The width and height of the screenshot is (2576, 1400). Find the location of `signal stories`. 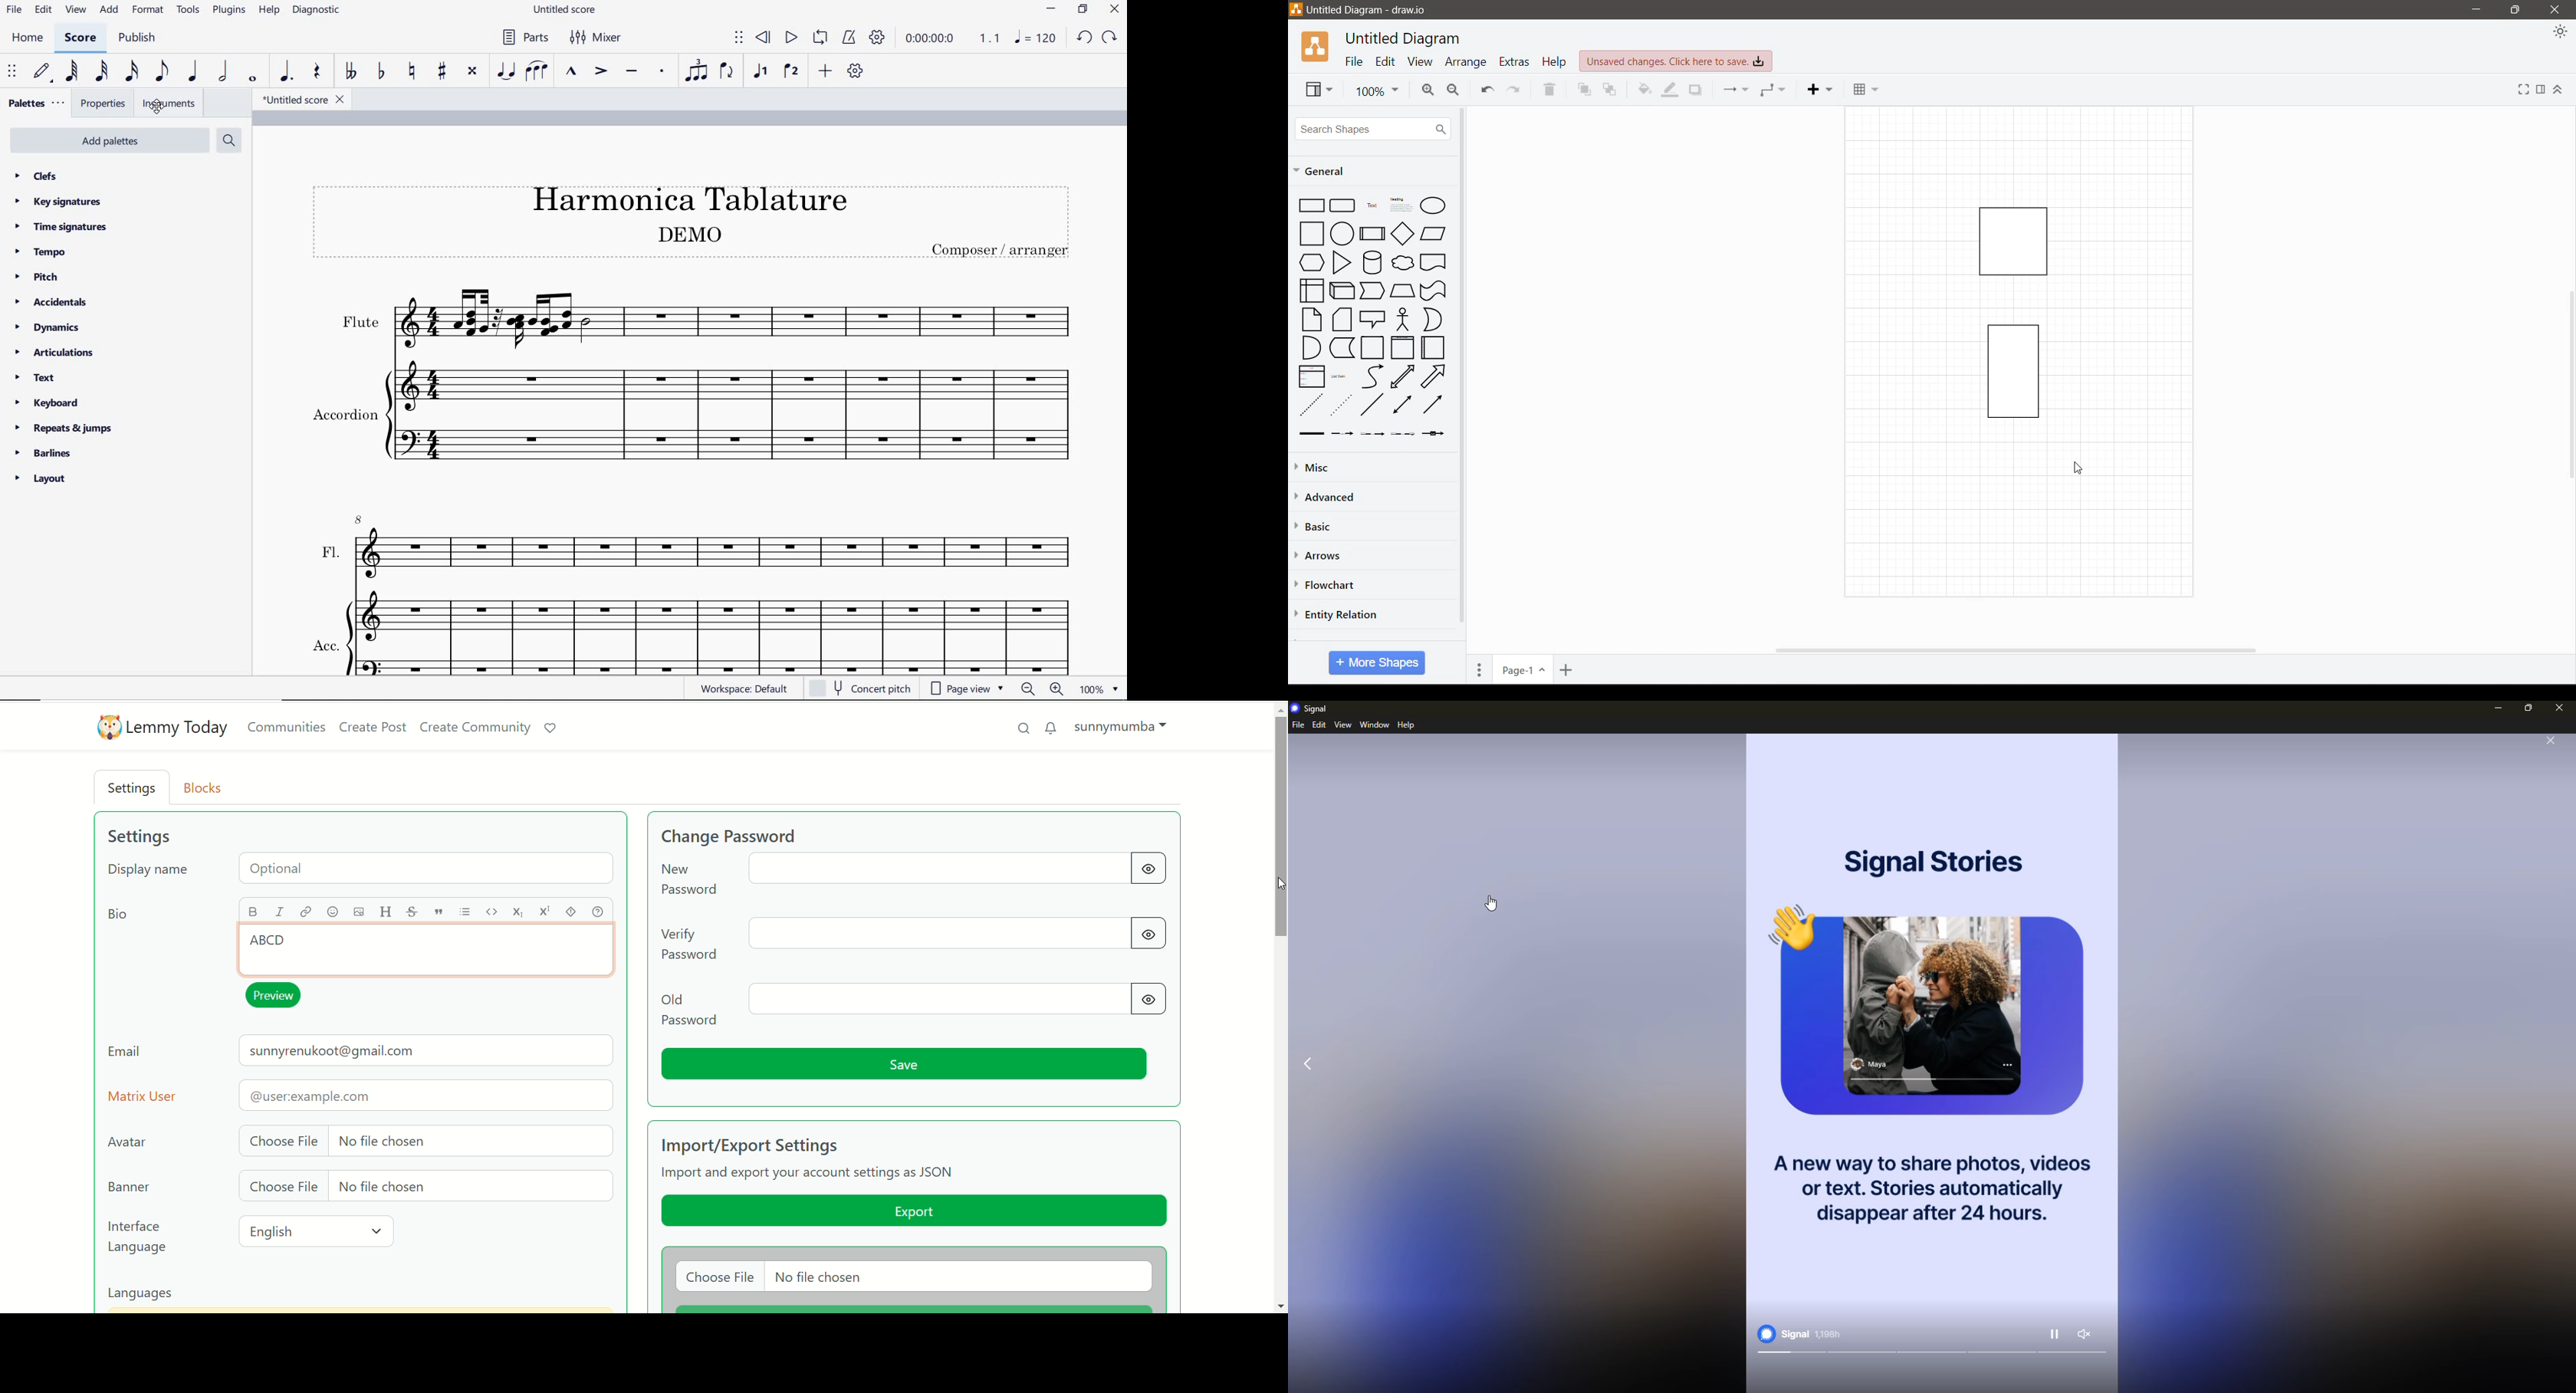

signal stories is located at coordinates (1932, 860).